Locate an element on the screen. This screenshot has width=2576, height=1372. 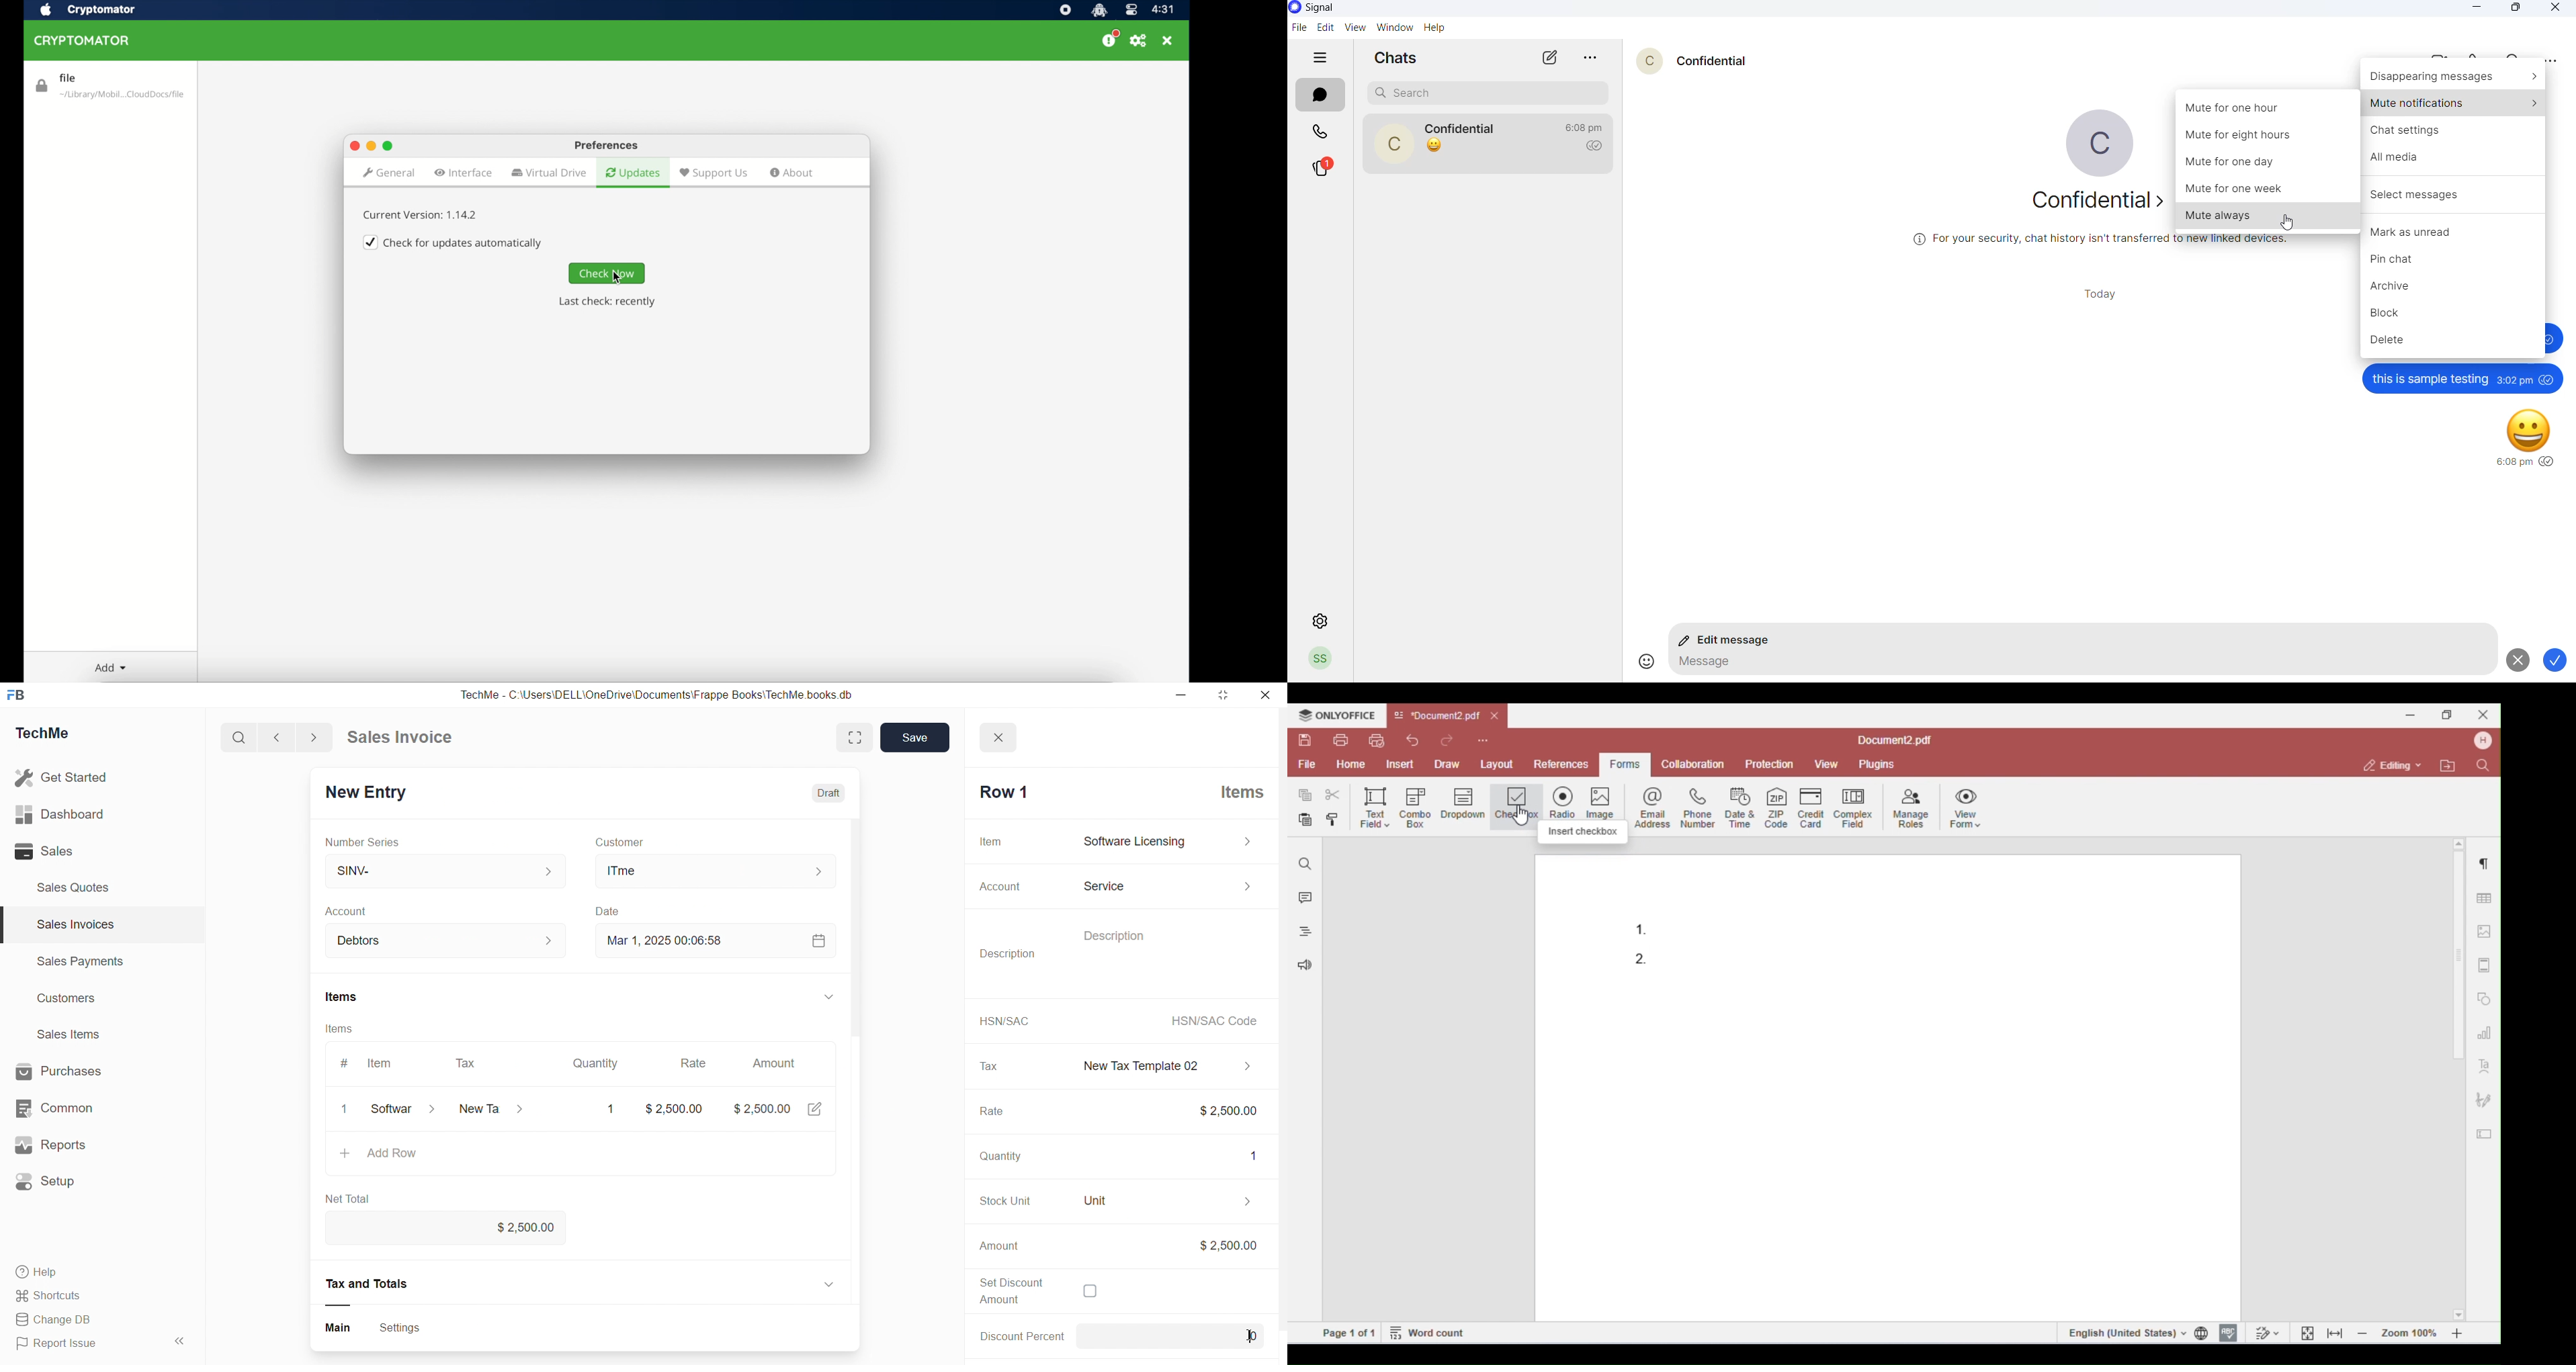
settings is located at coordinates (1322, 619).